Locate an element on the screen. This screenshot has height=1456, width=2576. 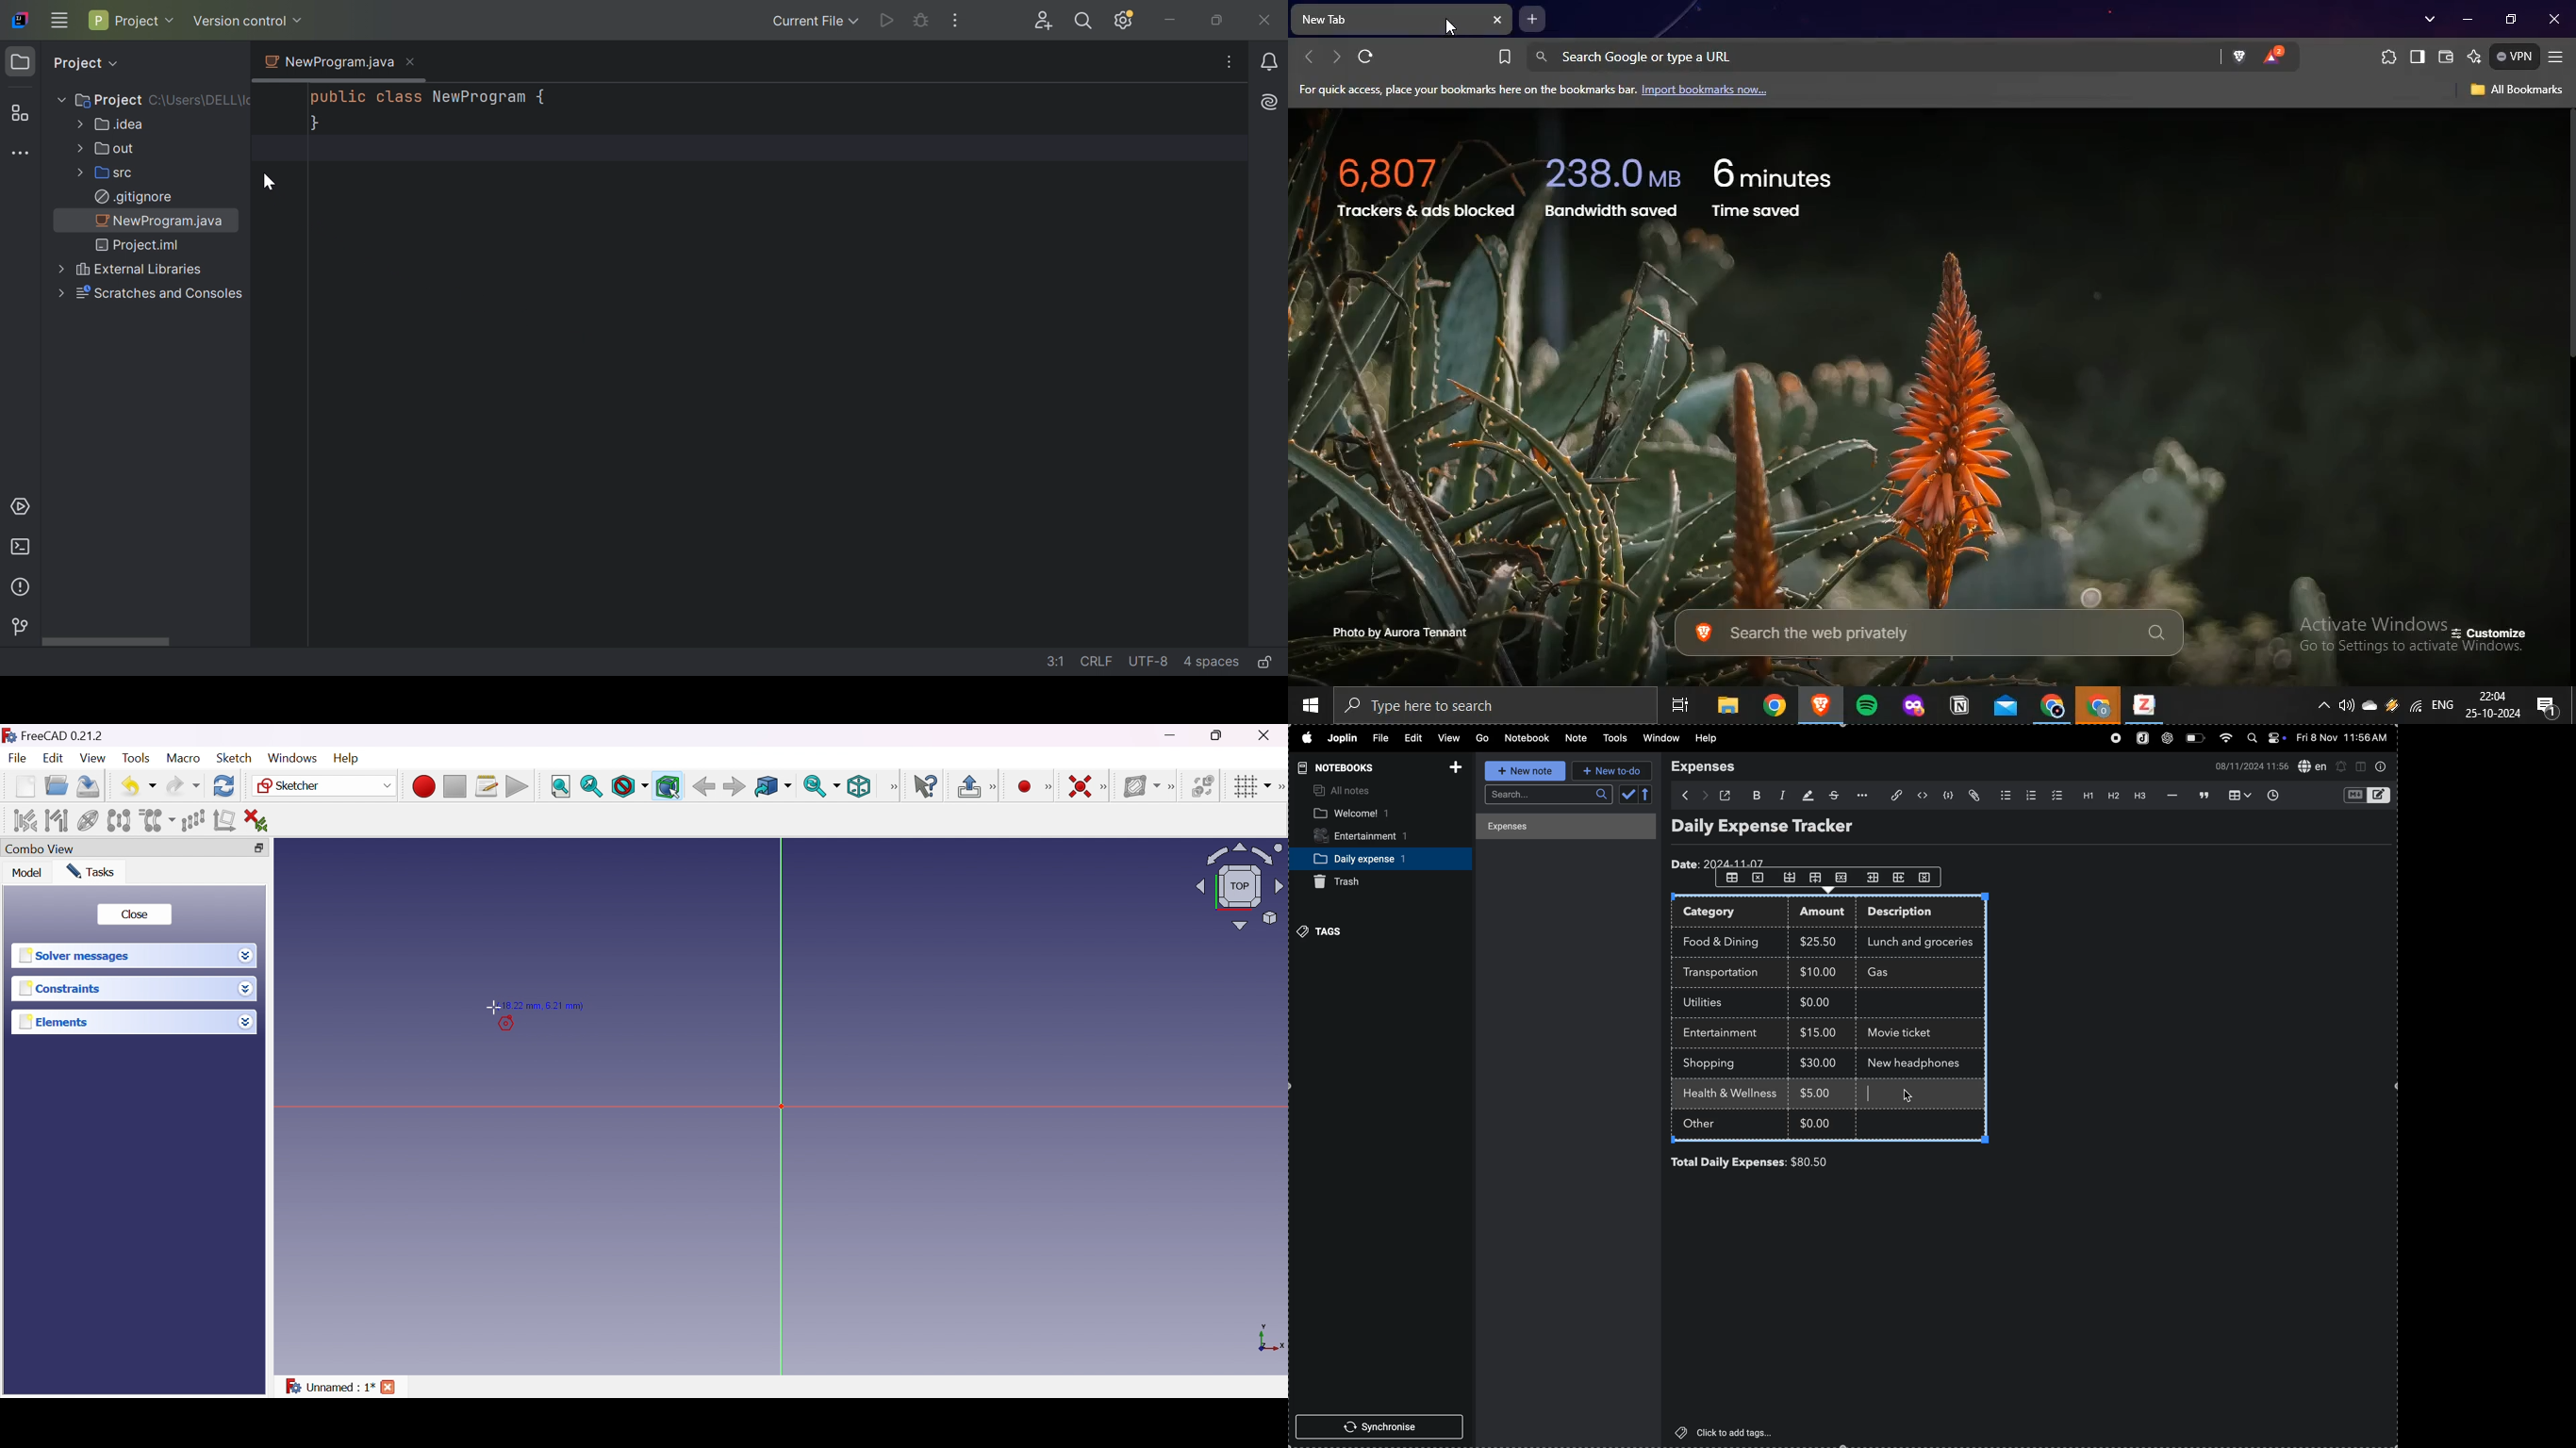
(18.22 mm, 6.21 mm) is located at coordinates (542, 1006).